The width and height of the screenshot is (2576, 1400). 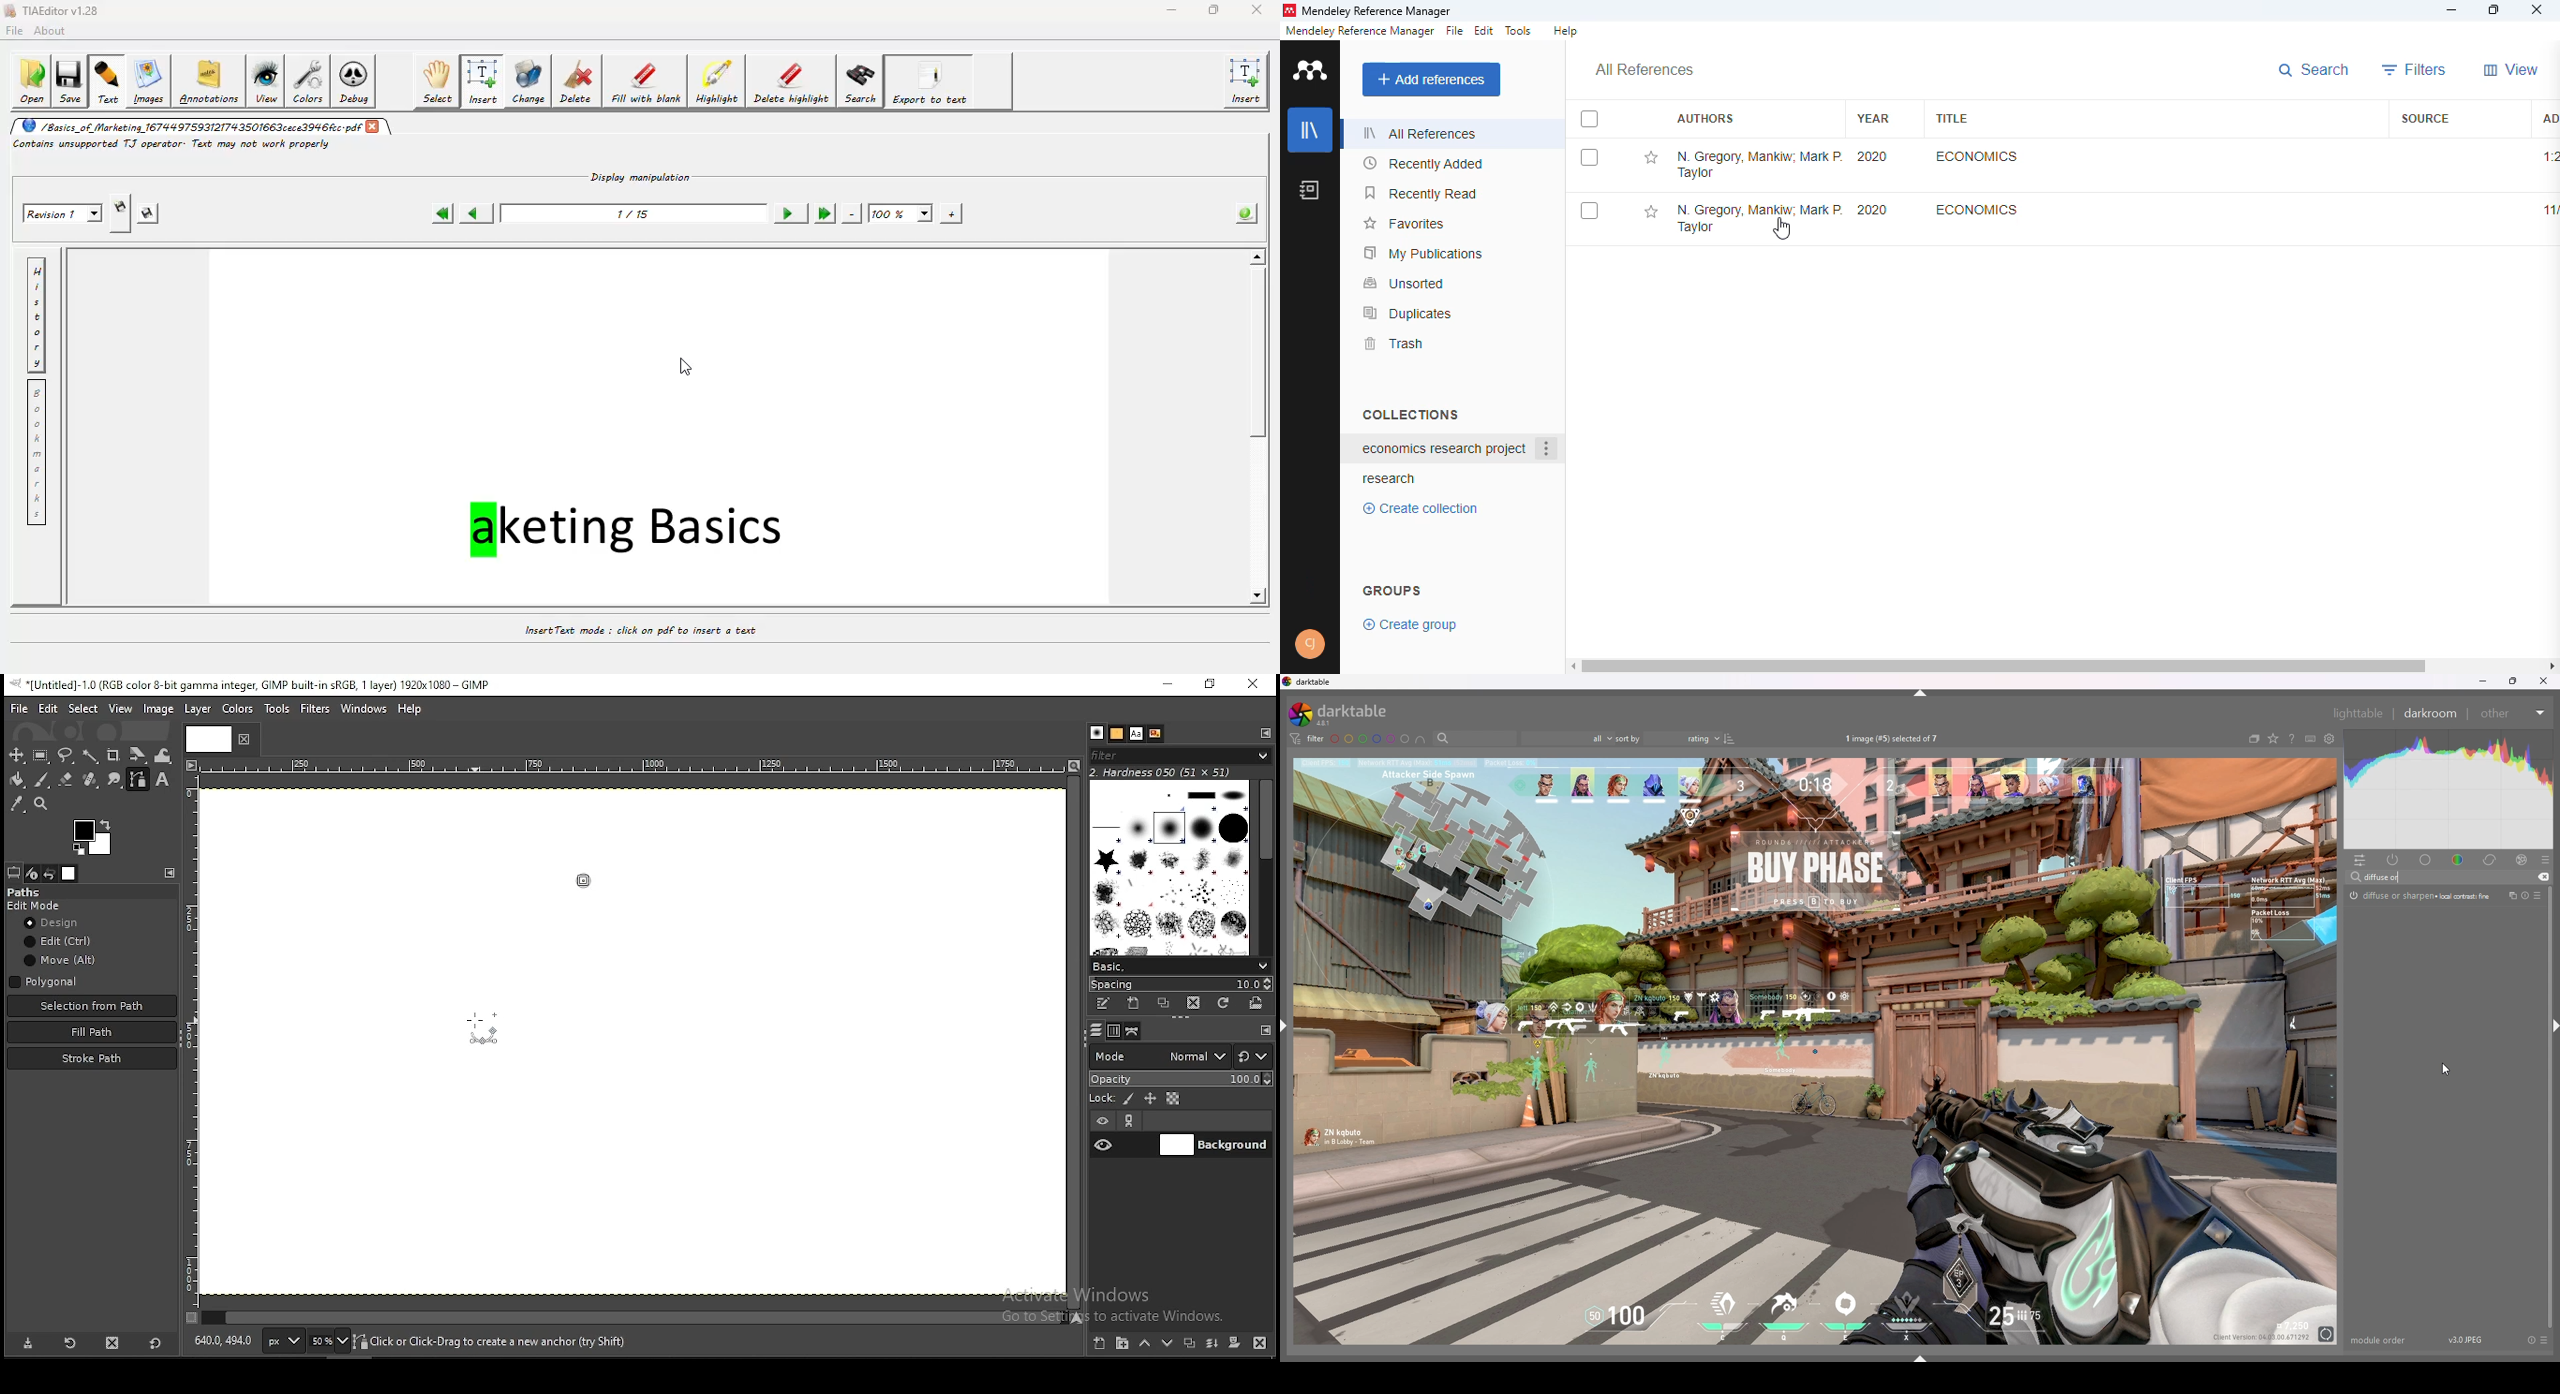 What do you see at coordinates (2491, 859) in the screenshot?
I see `correct` at bounding box center [2491, 859].